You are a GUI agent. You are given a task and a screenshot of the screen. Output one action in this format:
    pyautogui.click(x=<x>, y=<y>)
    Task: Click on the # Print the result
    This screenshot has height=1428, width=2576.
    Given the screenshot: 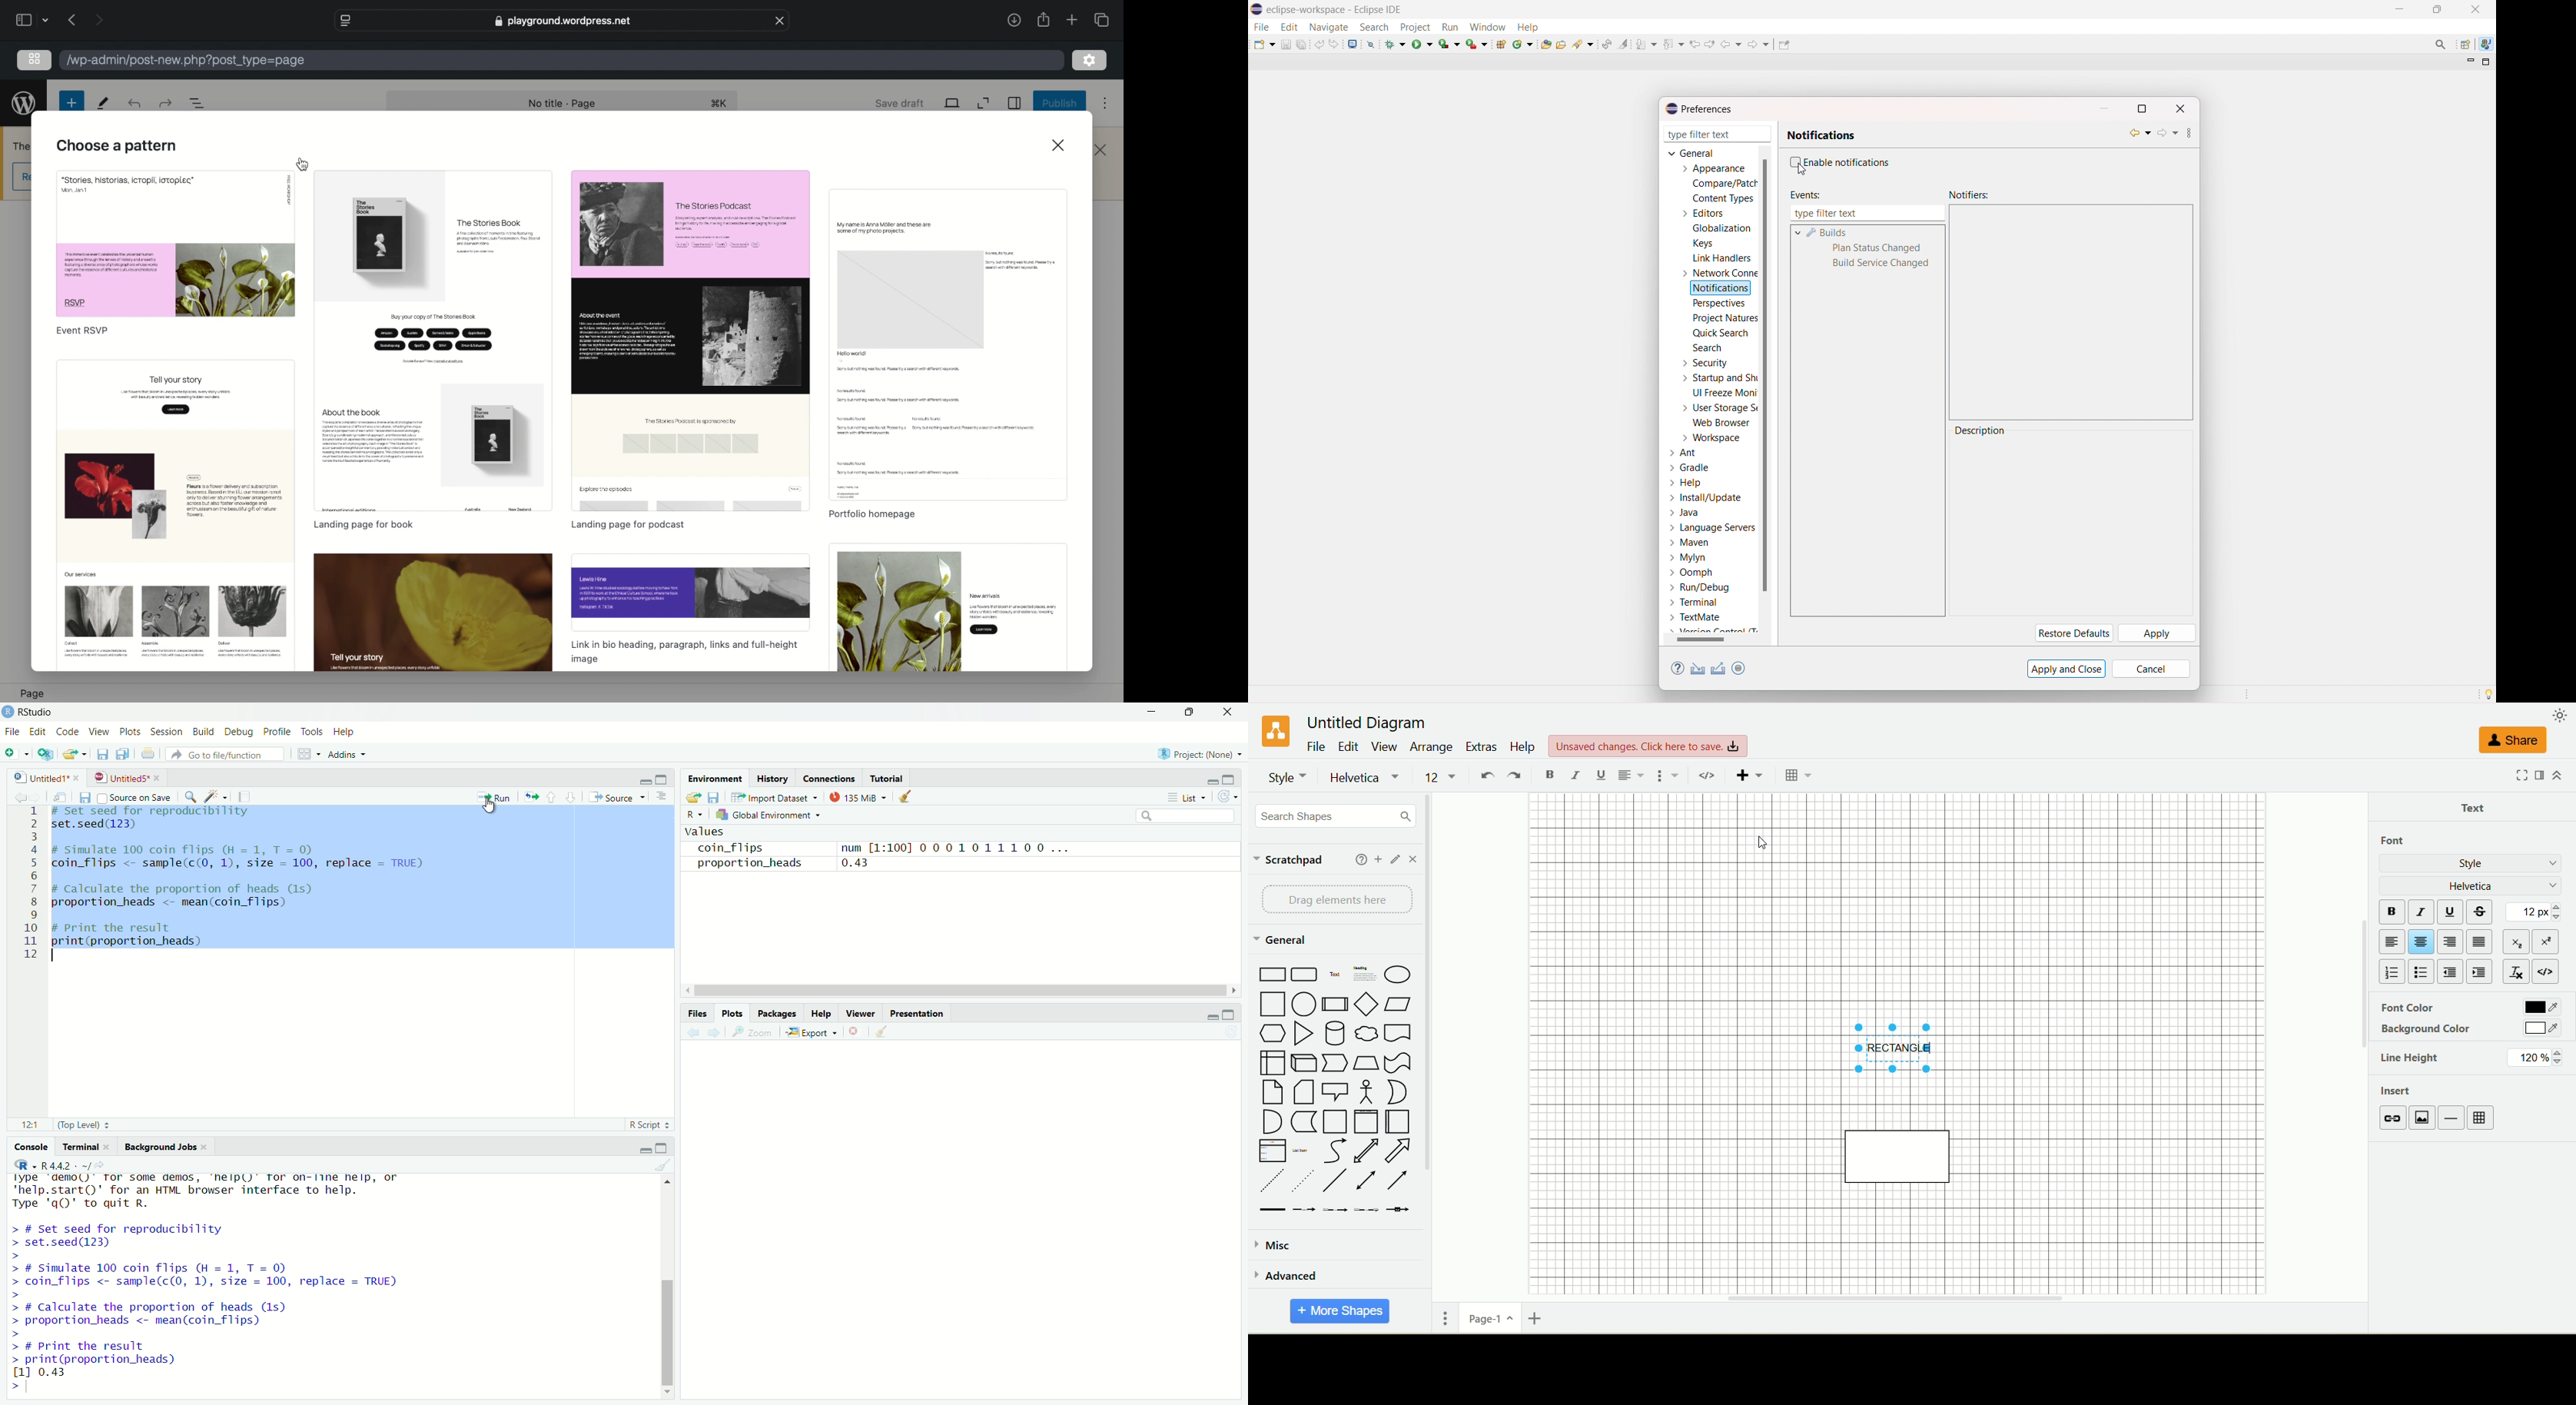 What is the action you would take?
    pyautogui.click(x=125, y=926)
    